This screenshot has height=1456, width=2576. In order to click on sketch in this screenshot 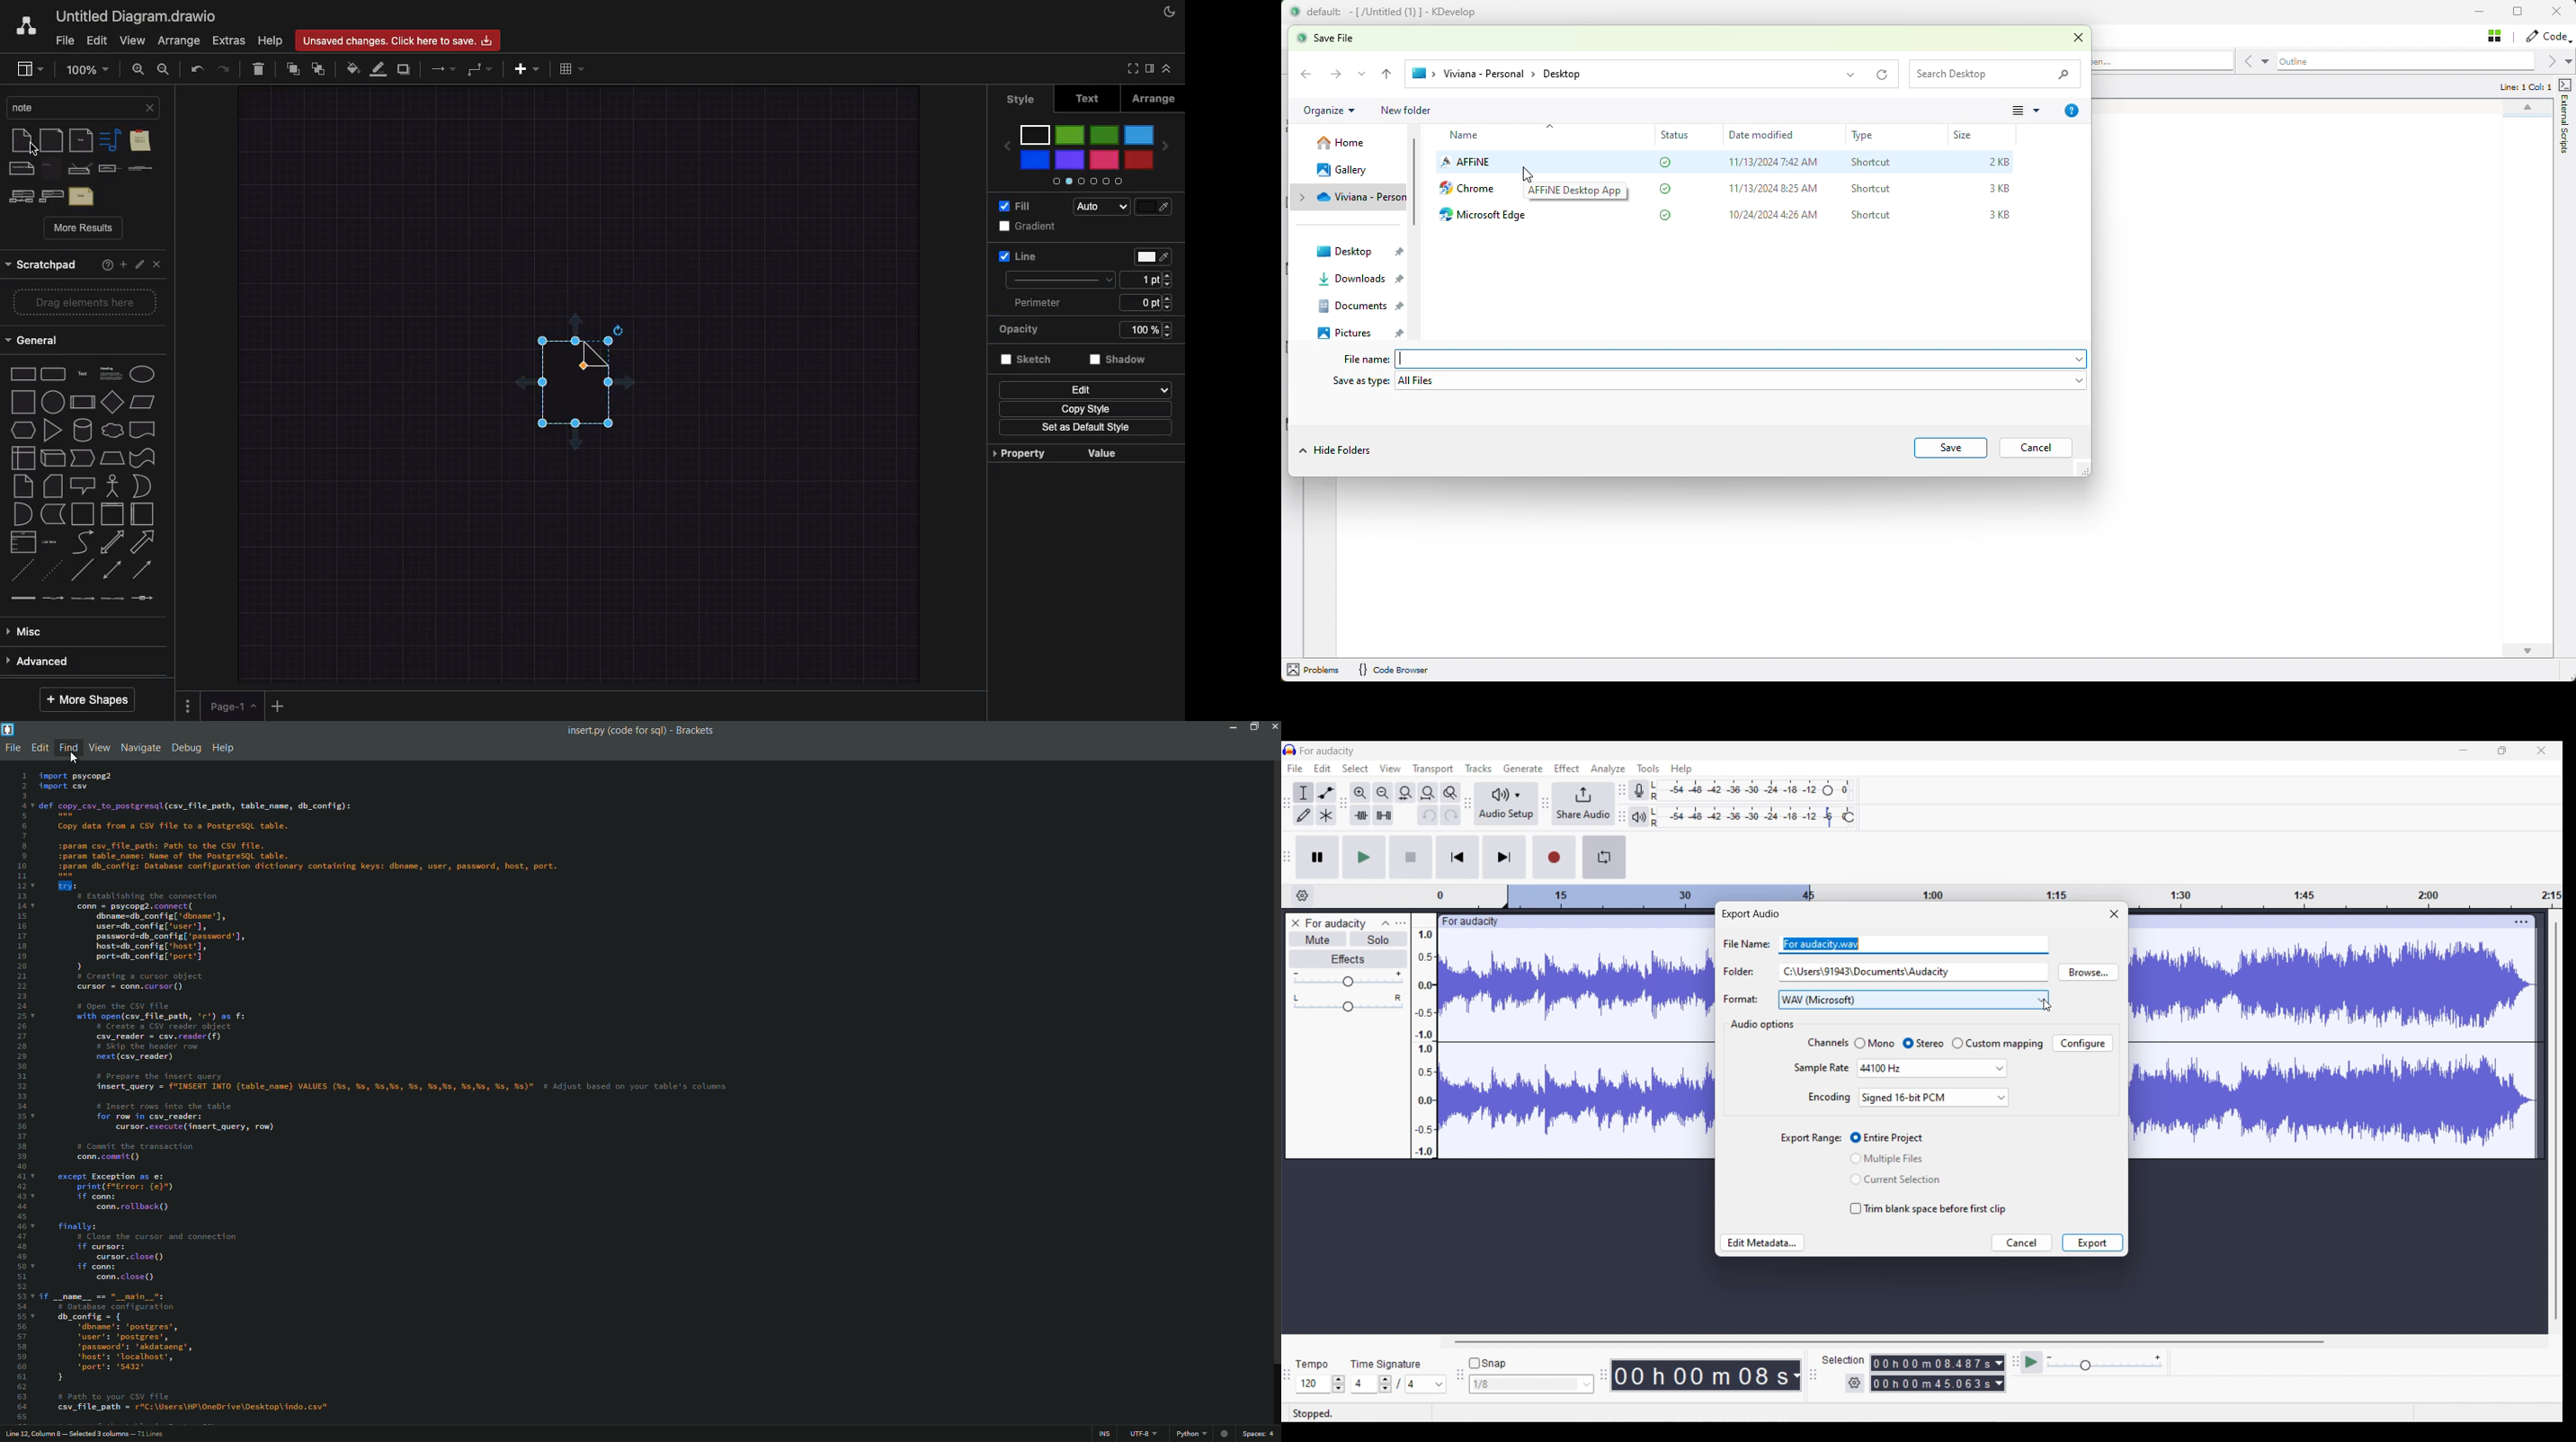, I will do `click(1028, 361)`.